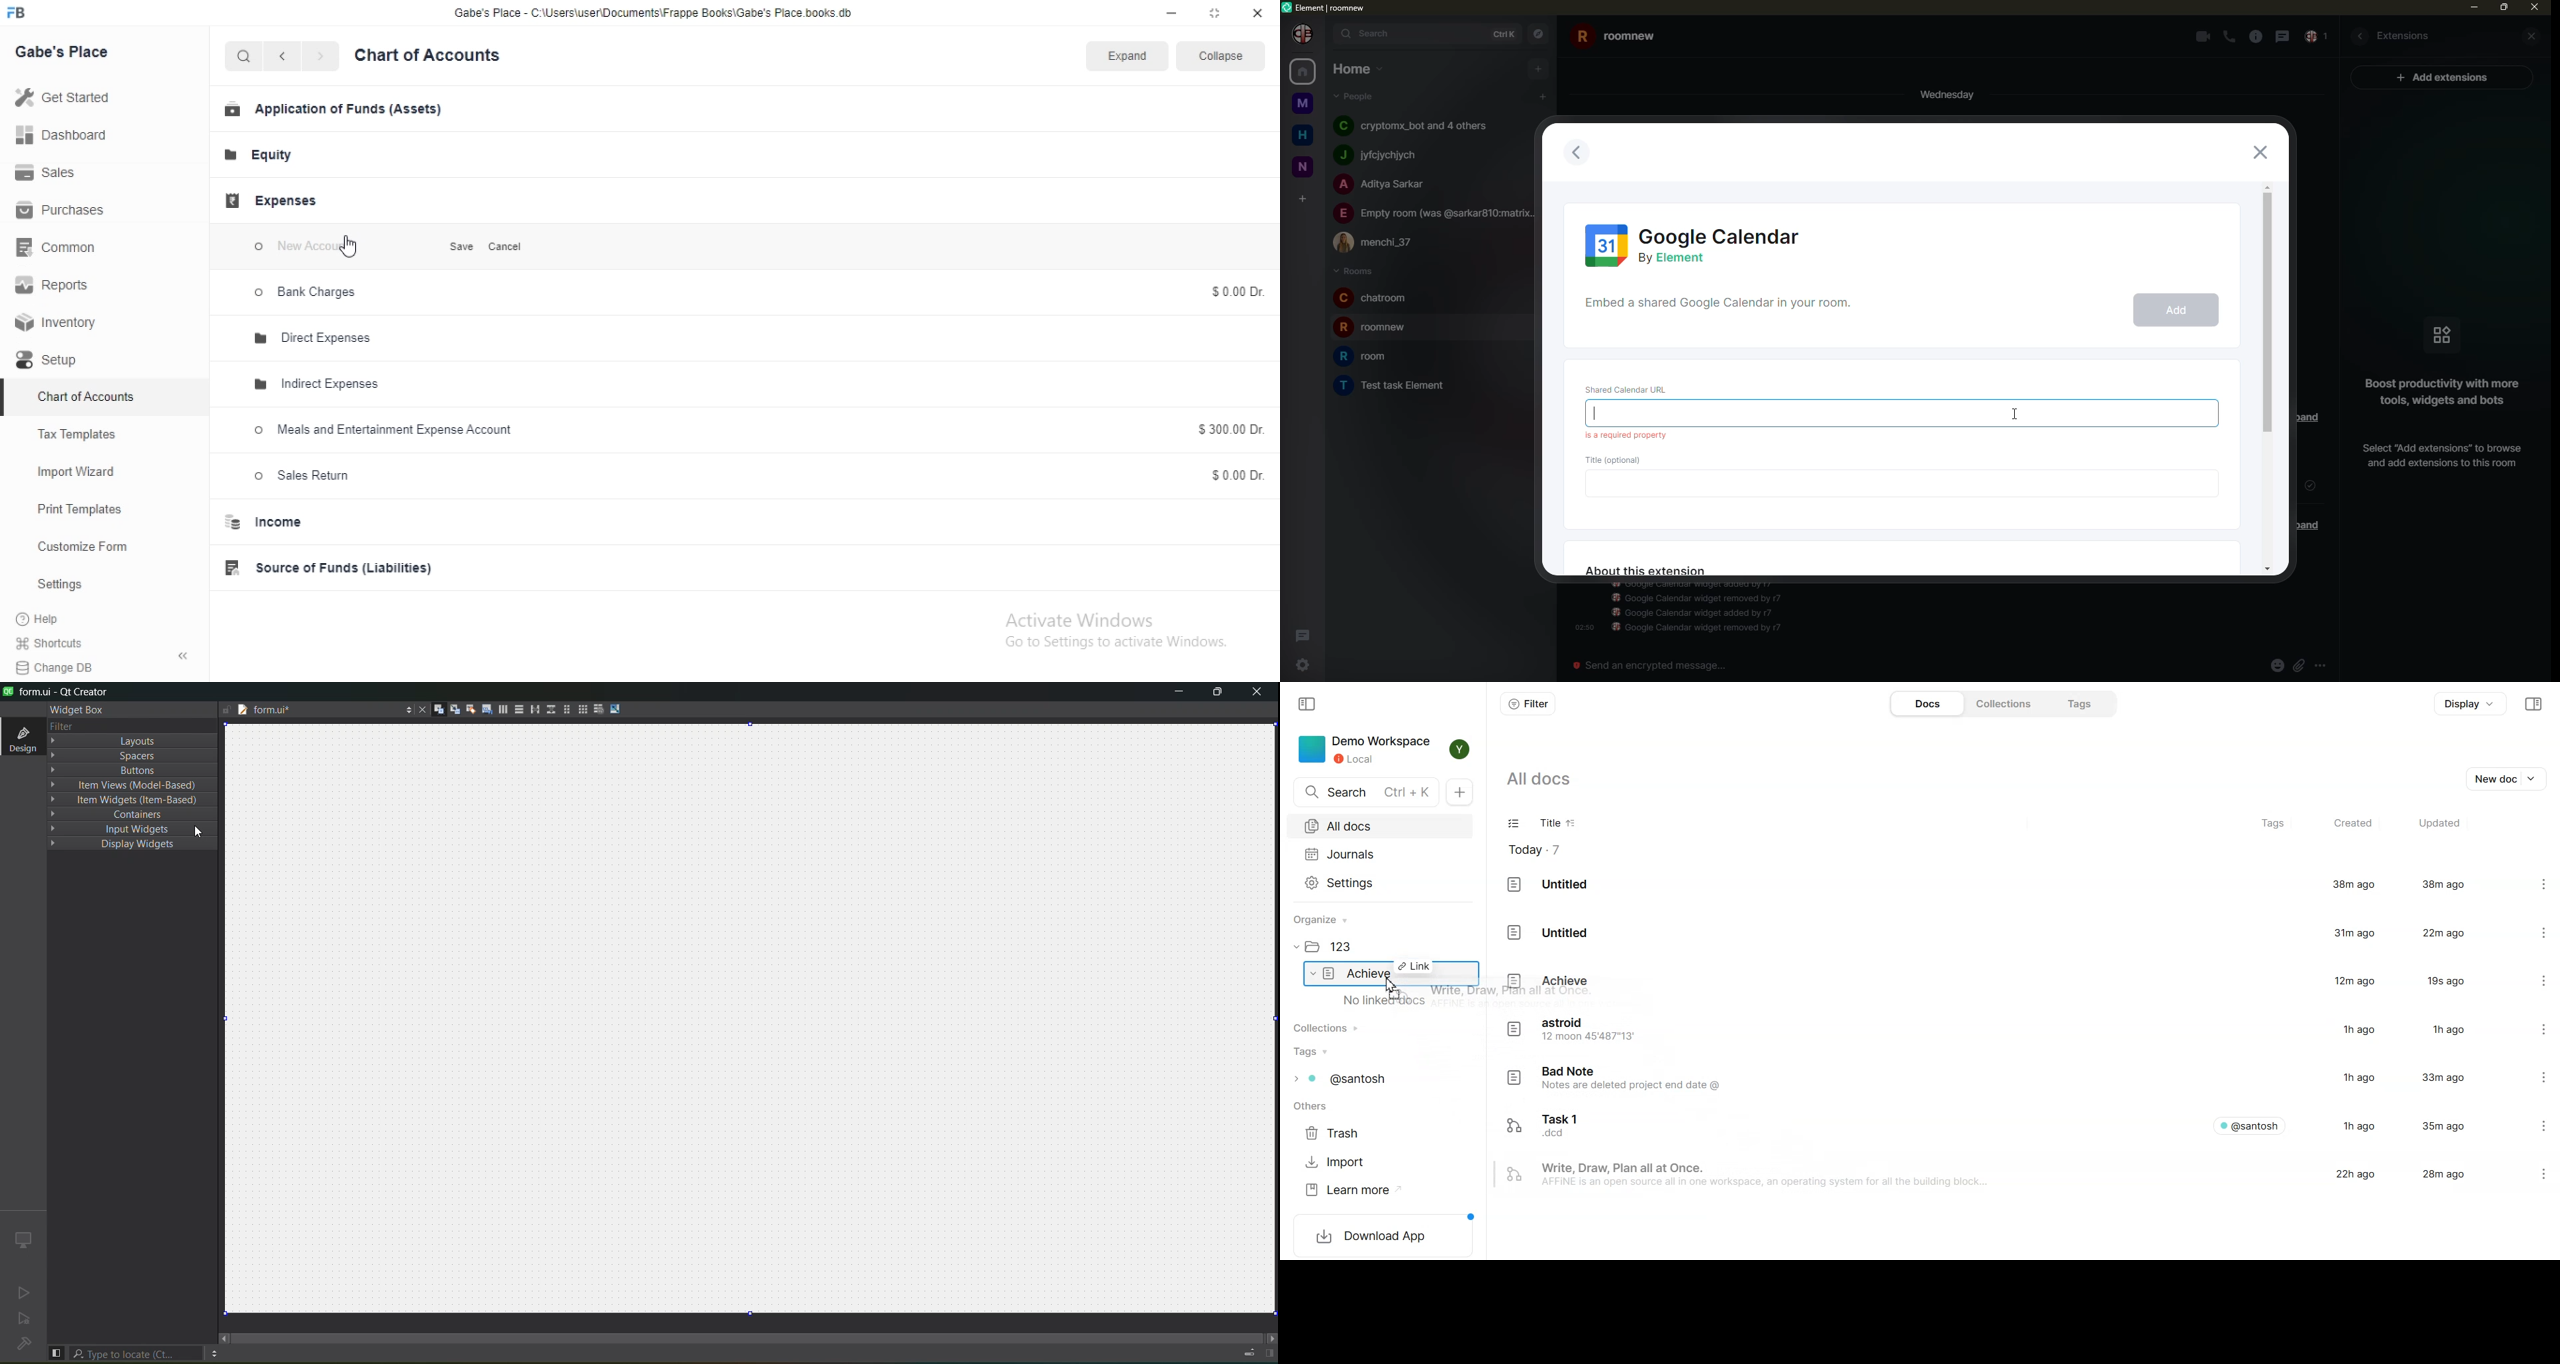  What do you see at coordinates (1301, 633) in the screenshot?
I see `threads` at bounding box center [1301, 633].